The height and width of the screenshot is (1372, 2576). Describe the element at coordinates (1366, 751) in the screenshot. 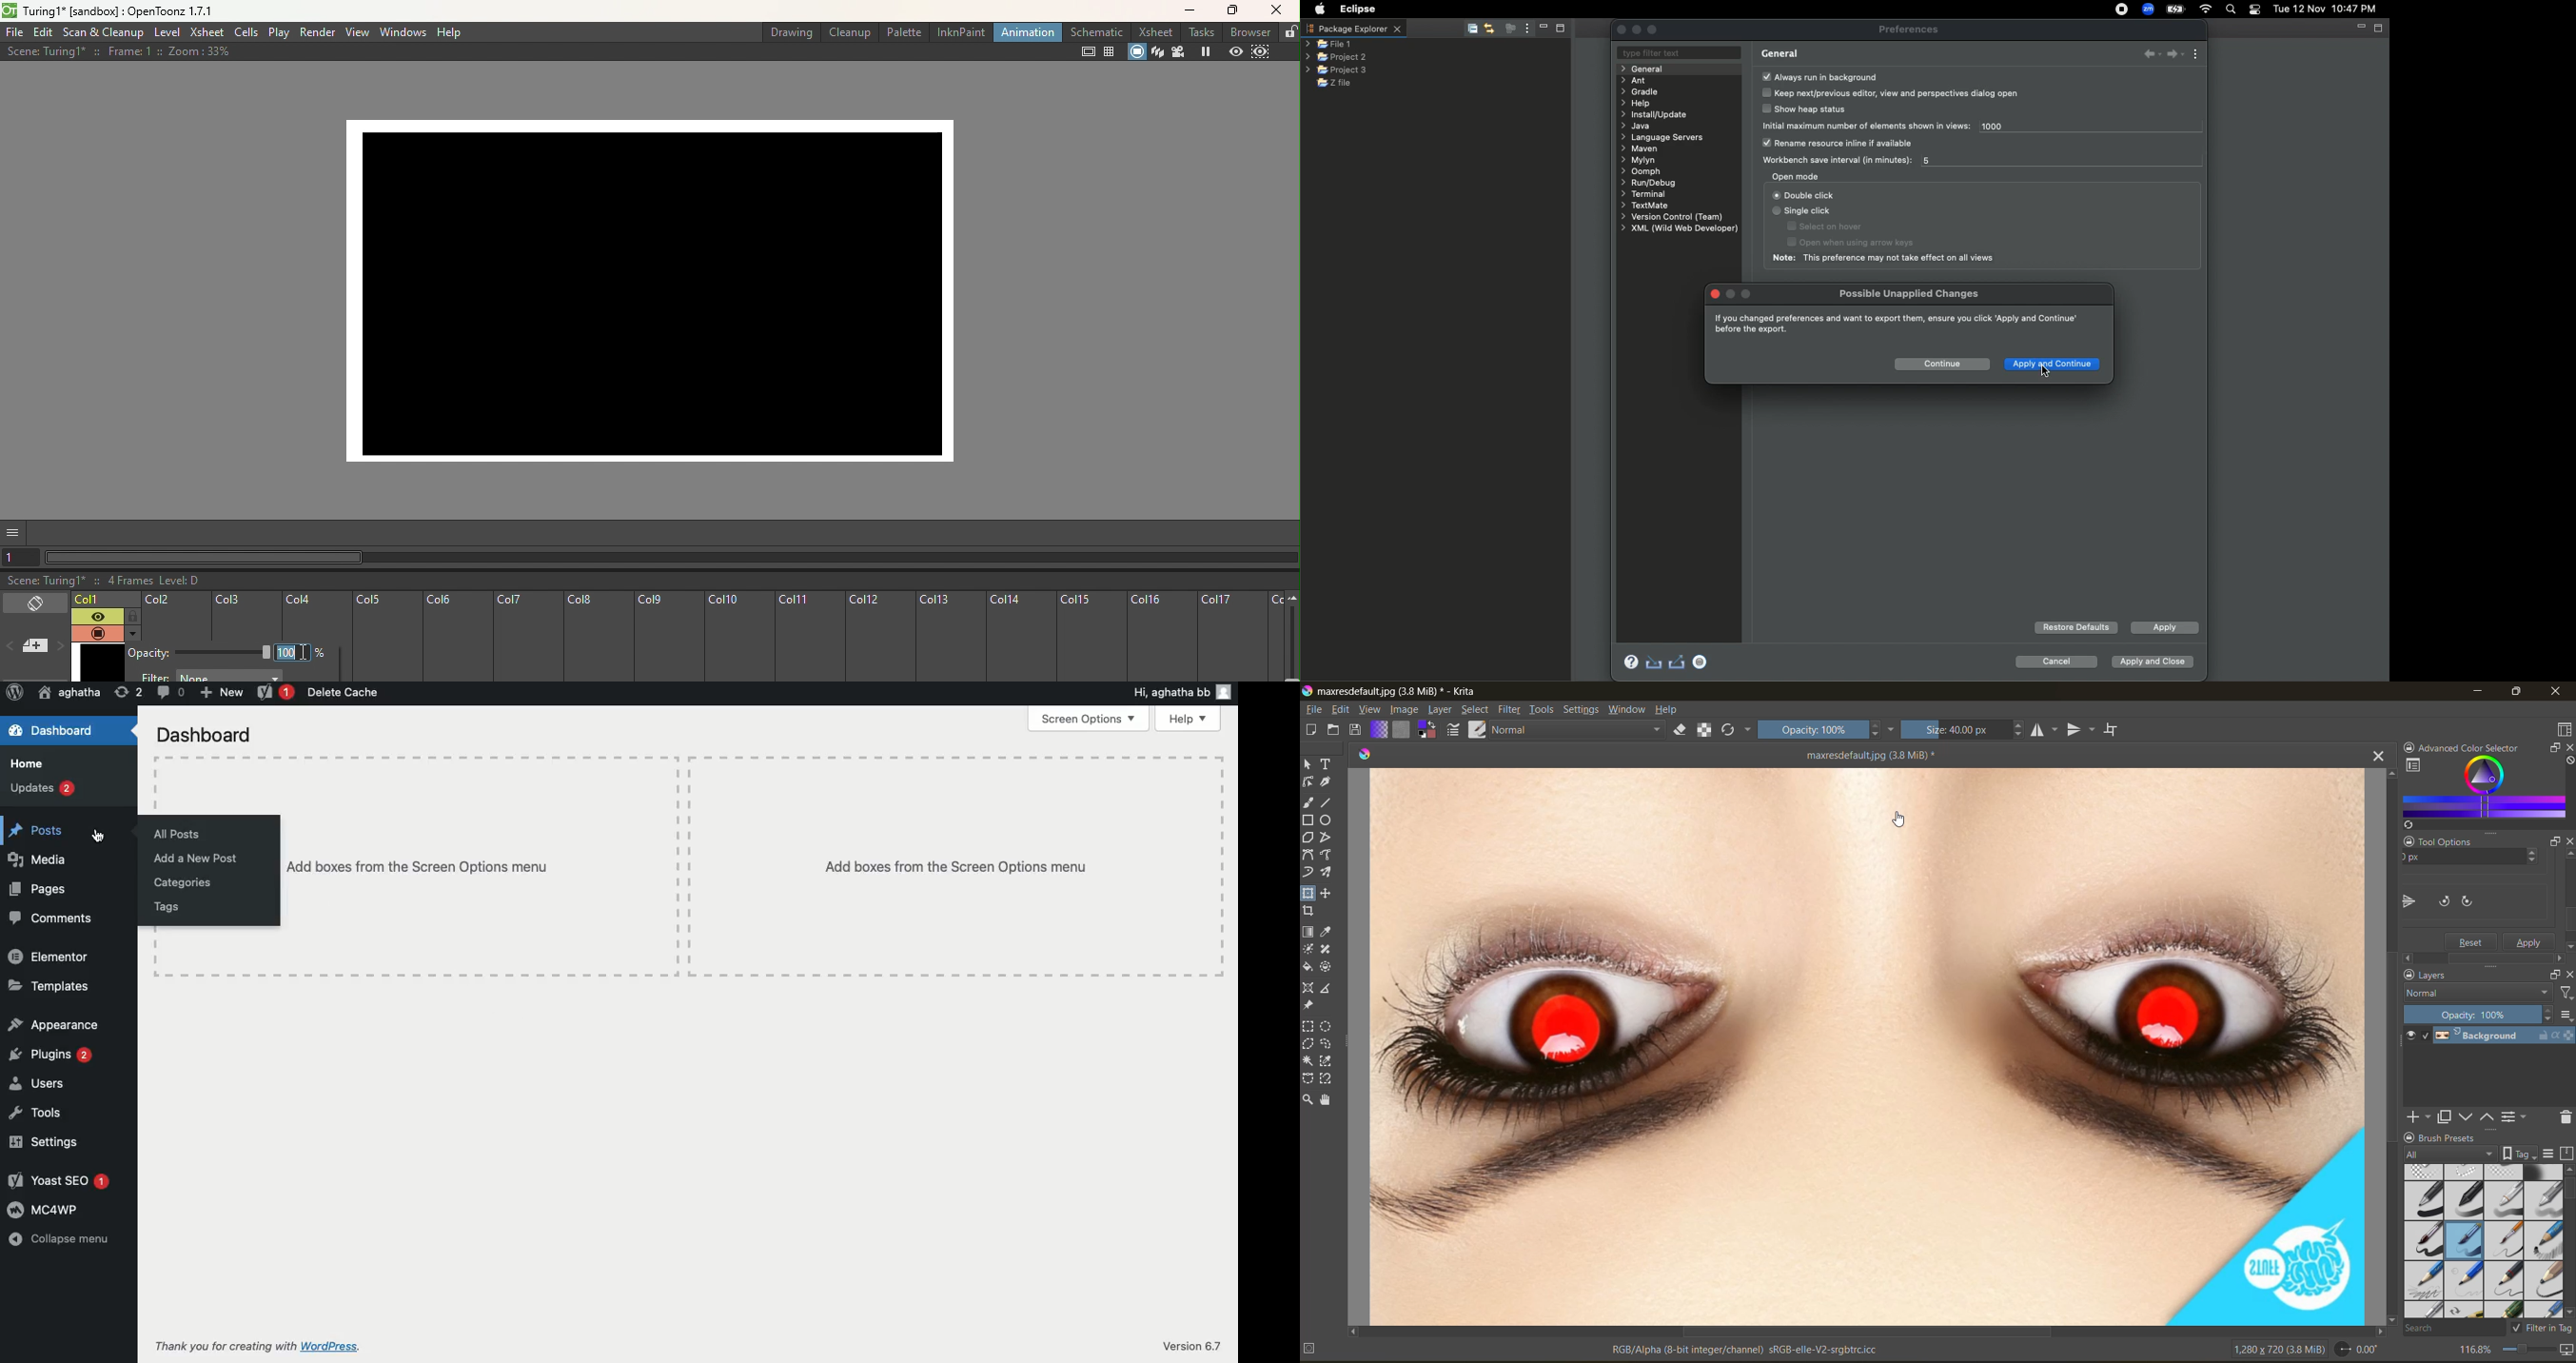

I see `colors` at that location.